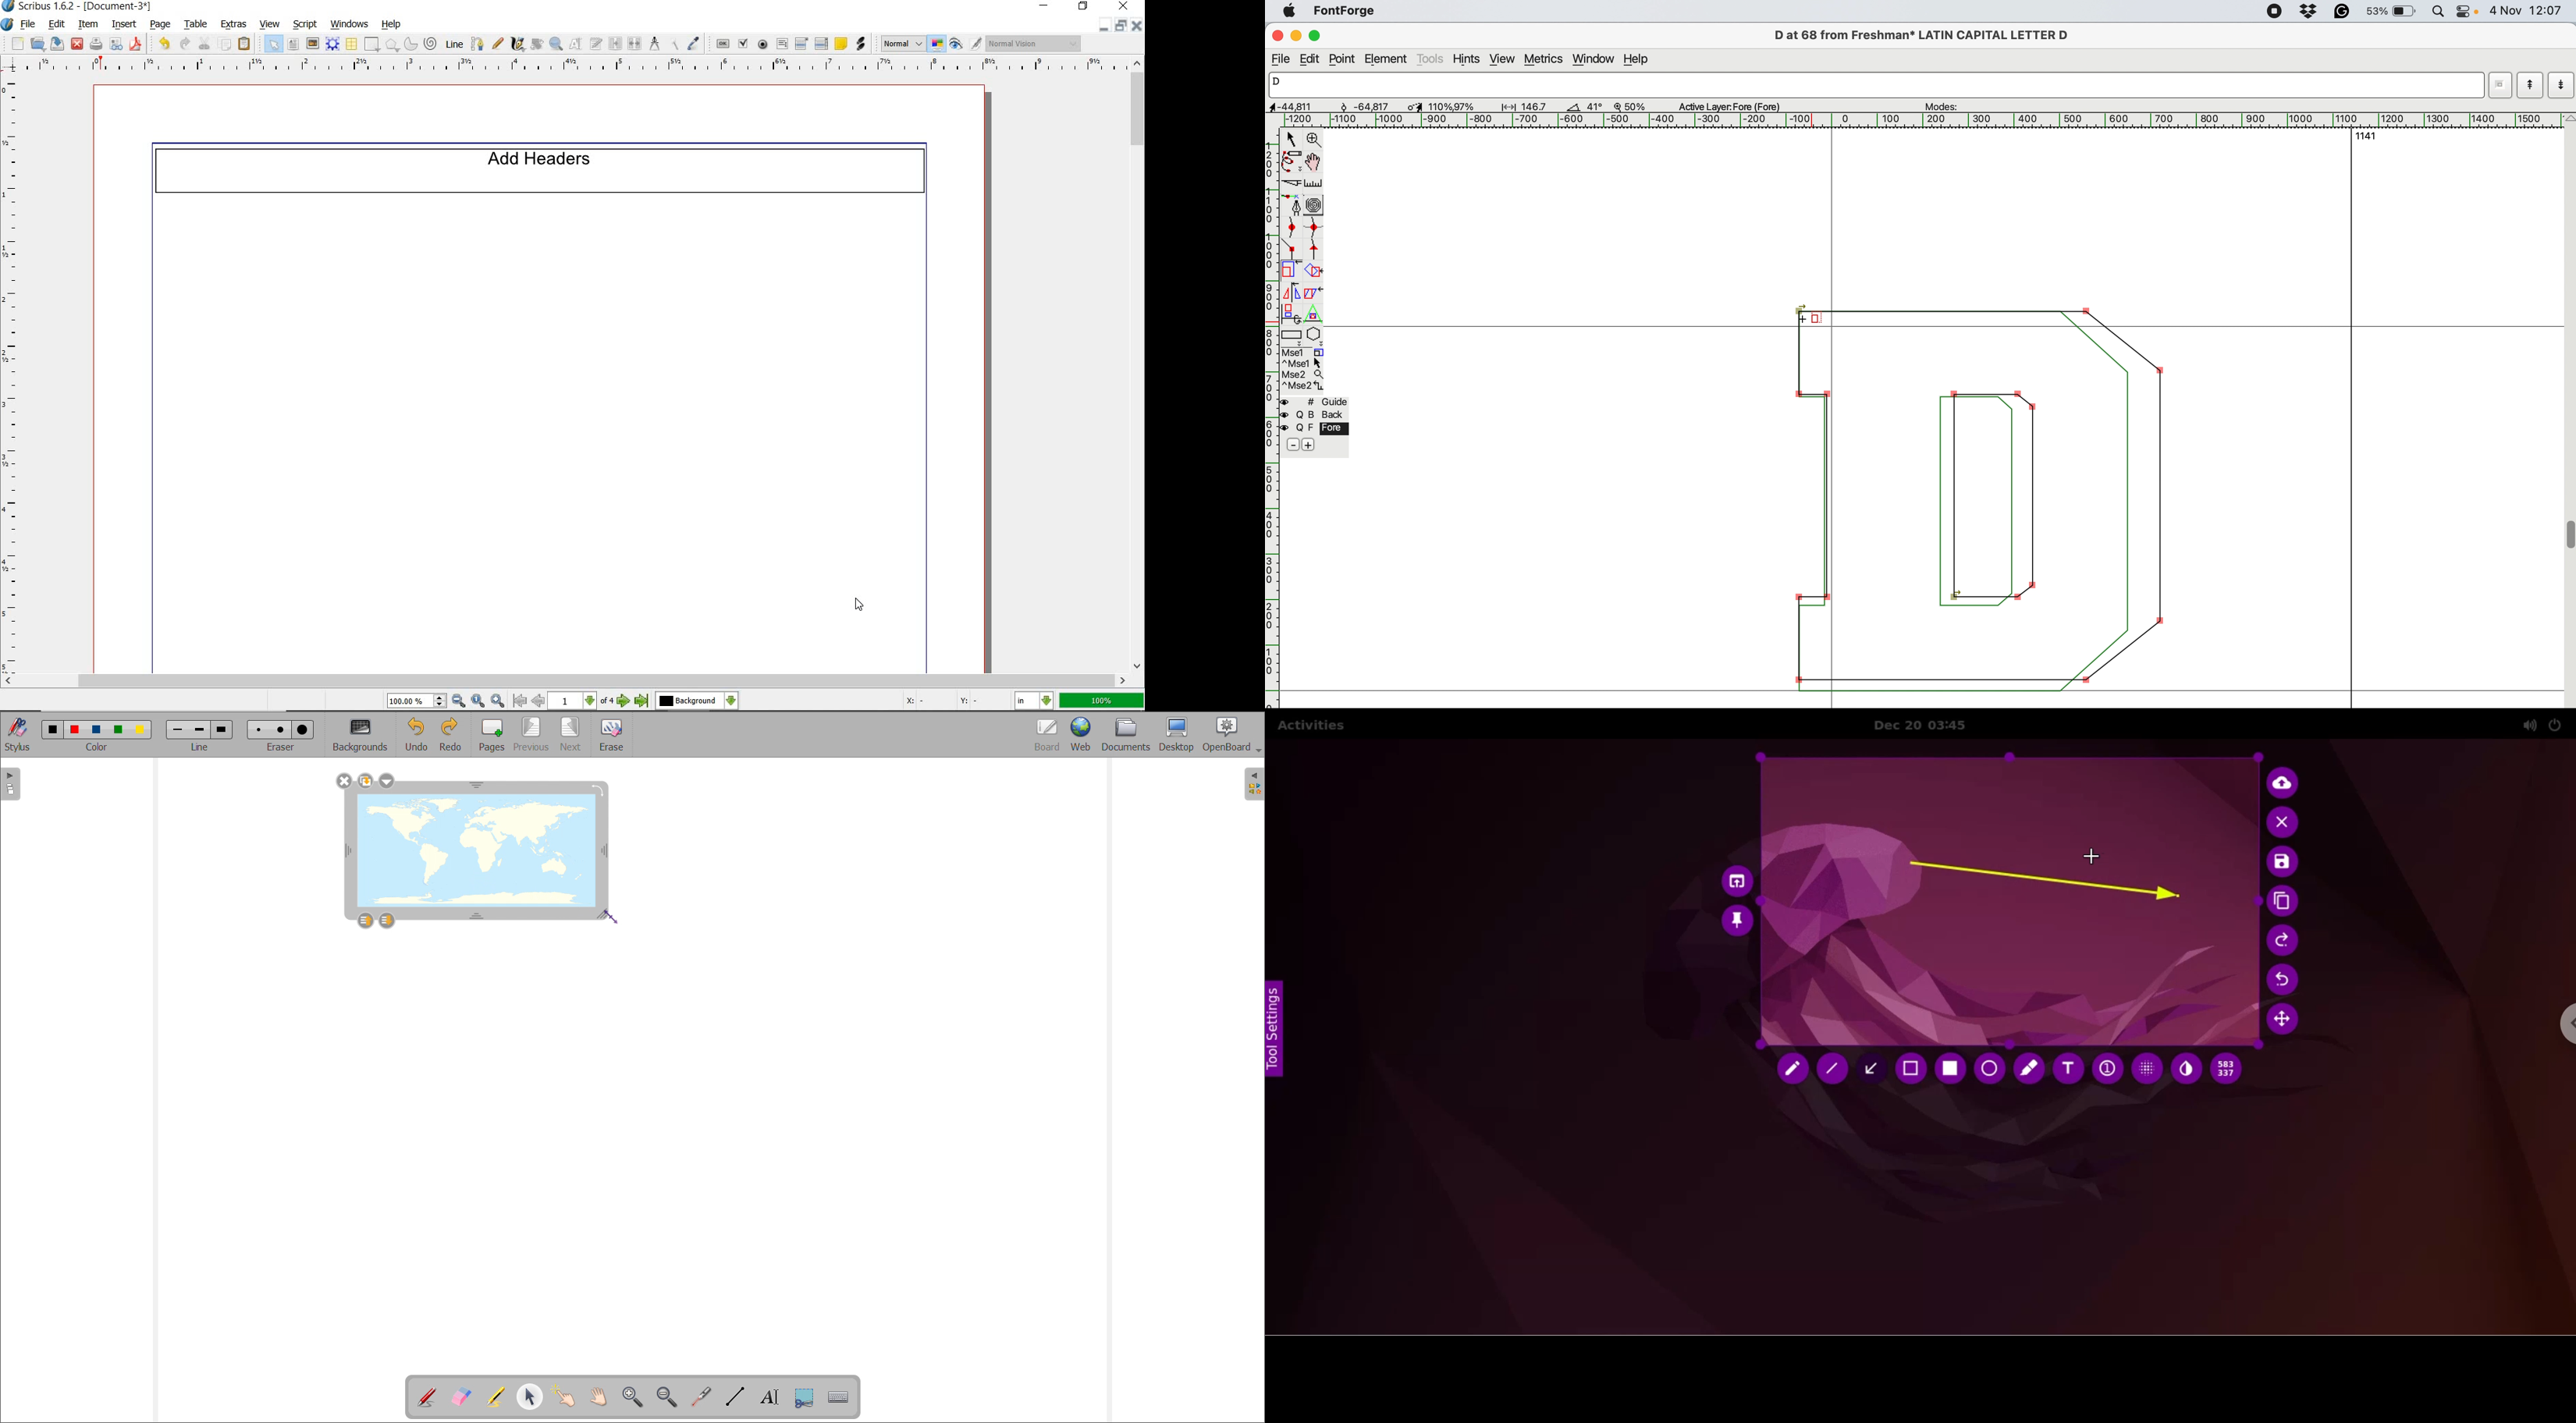  What do you see at coordinates (1925, 35) in the screenshot?
I see `D at 68 from Freshman* LATIN CAPITAL LETTER D` at bounding box center [1925, 35].